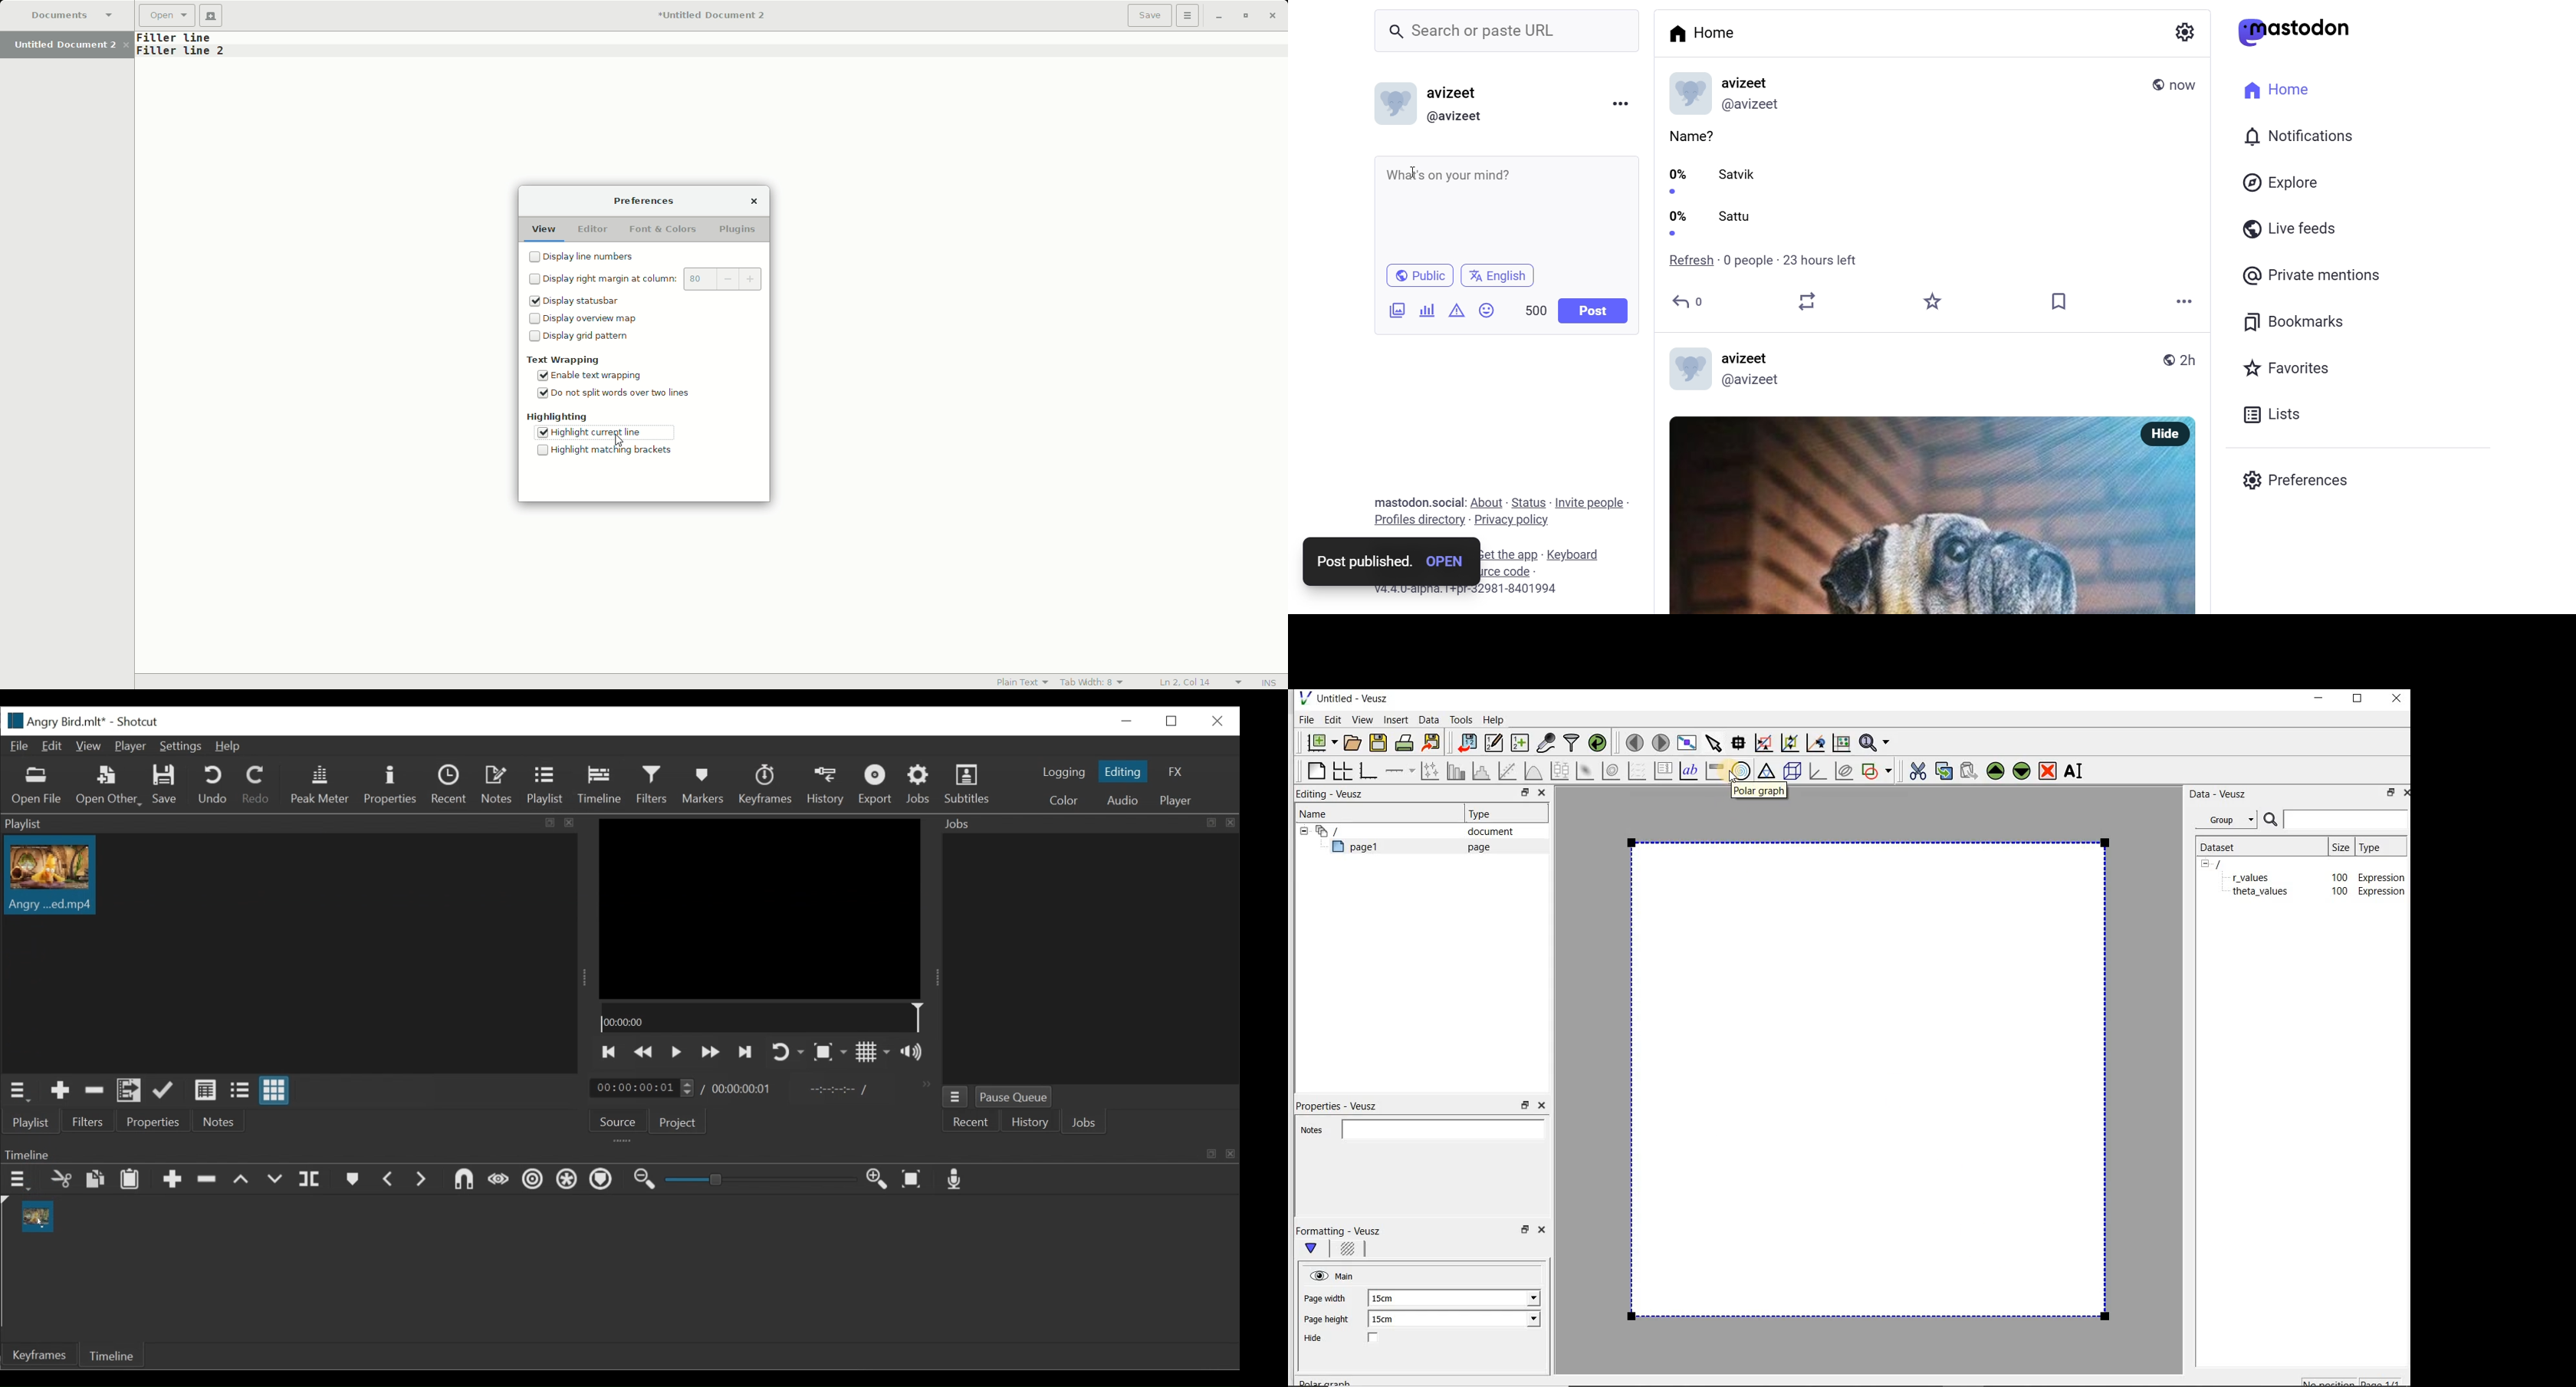  I want to click on keyframe, so click(42, 1357).